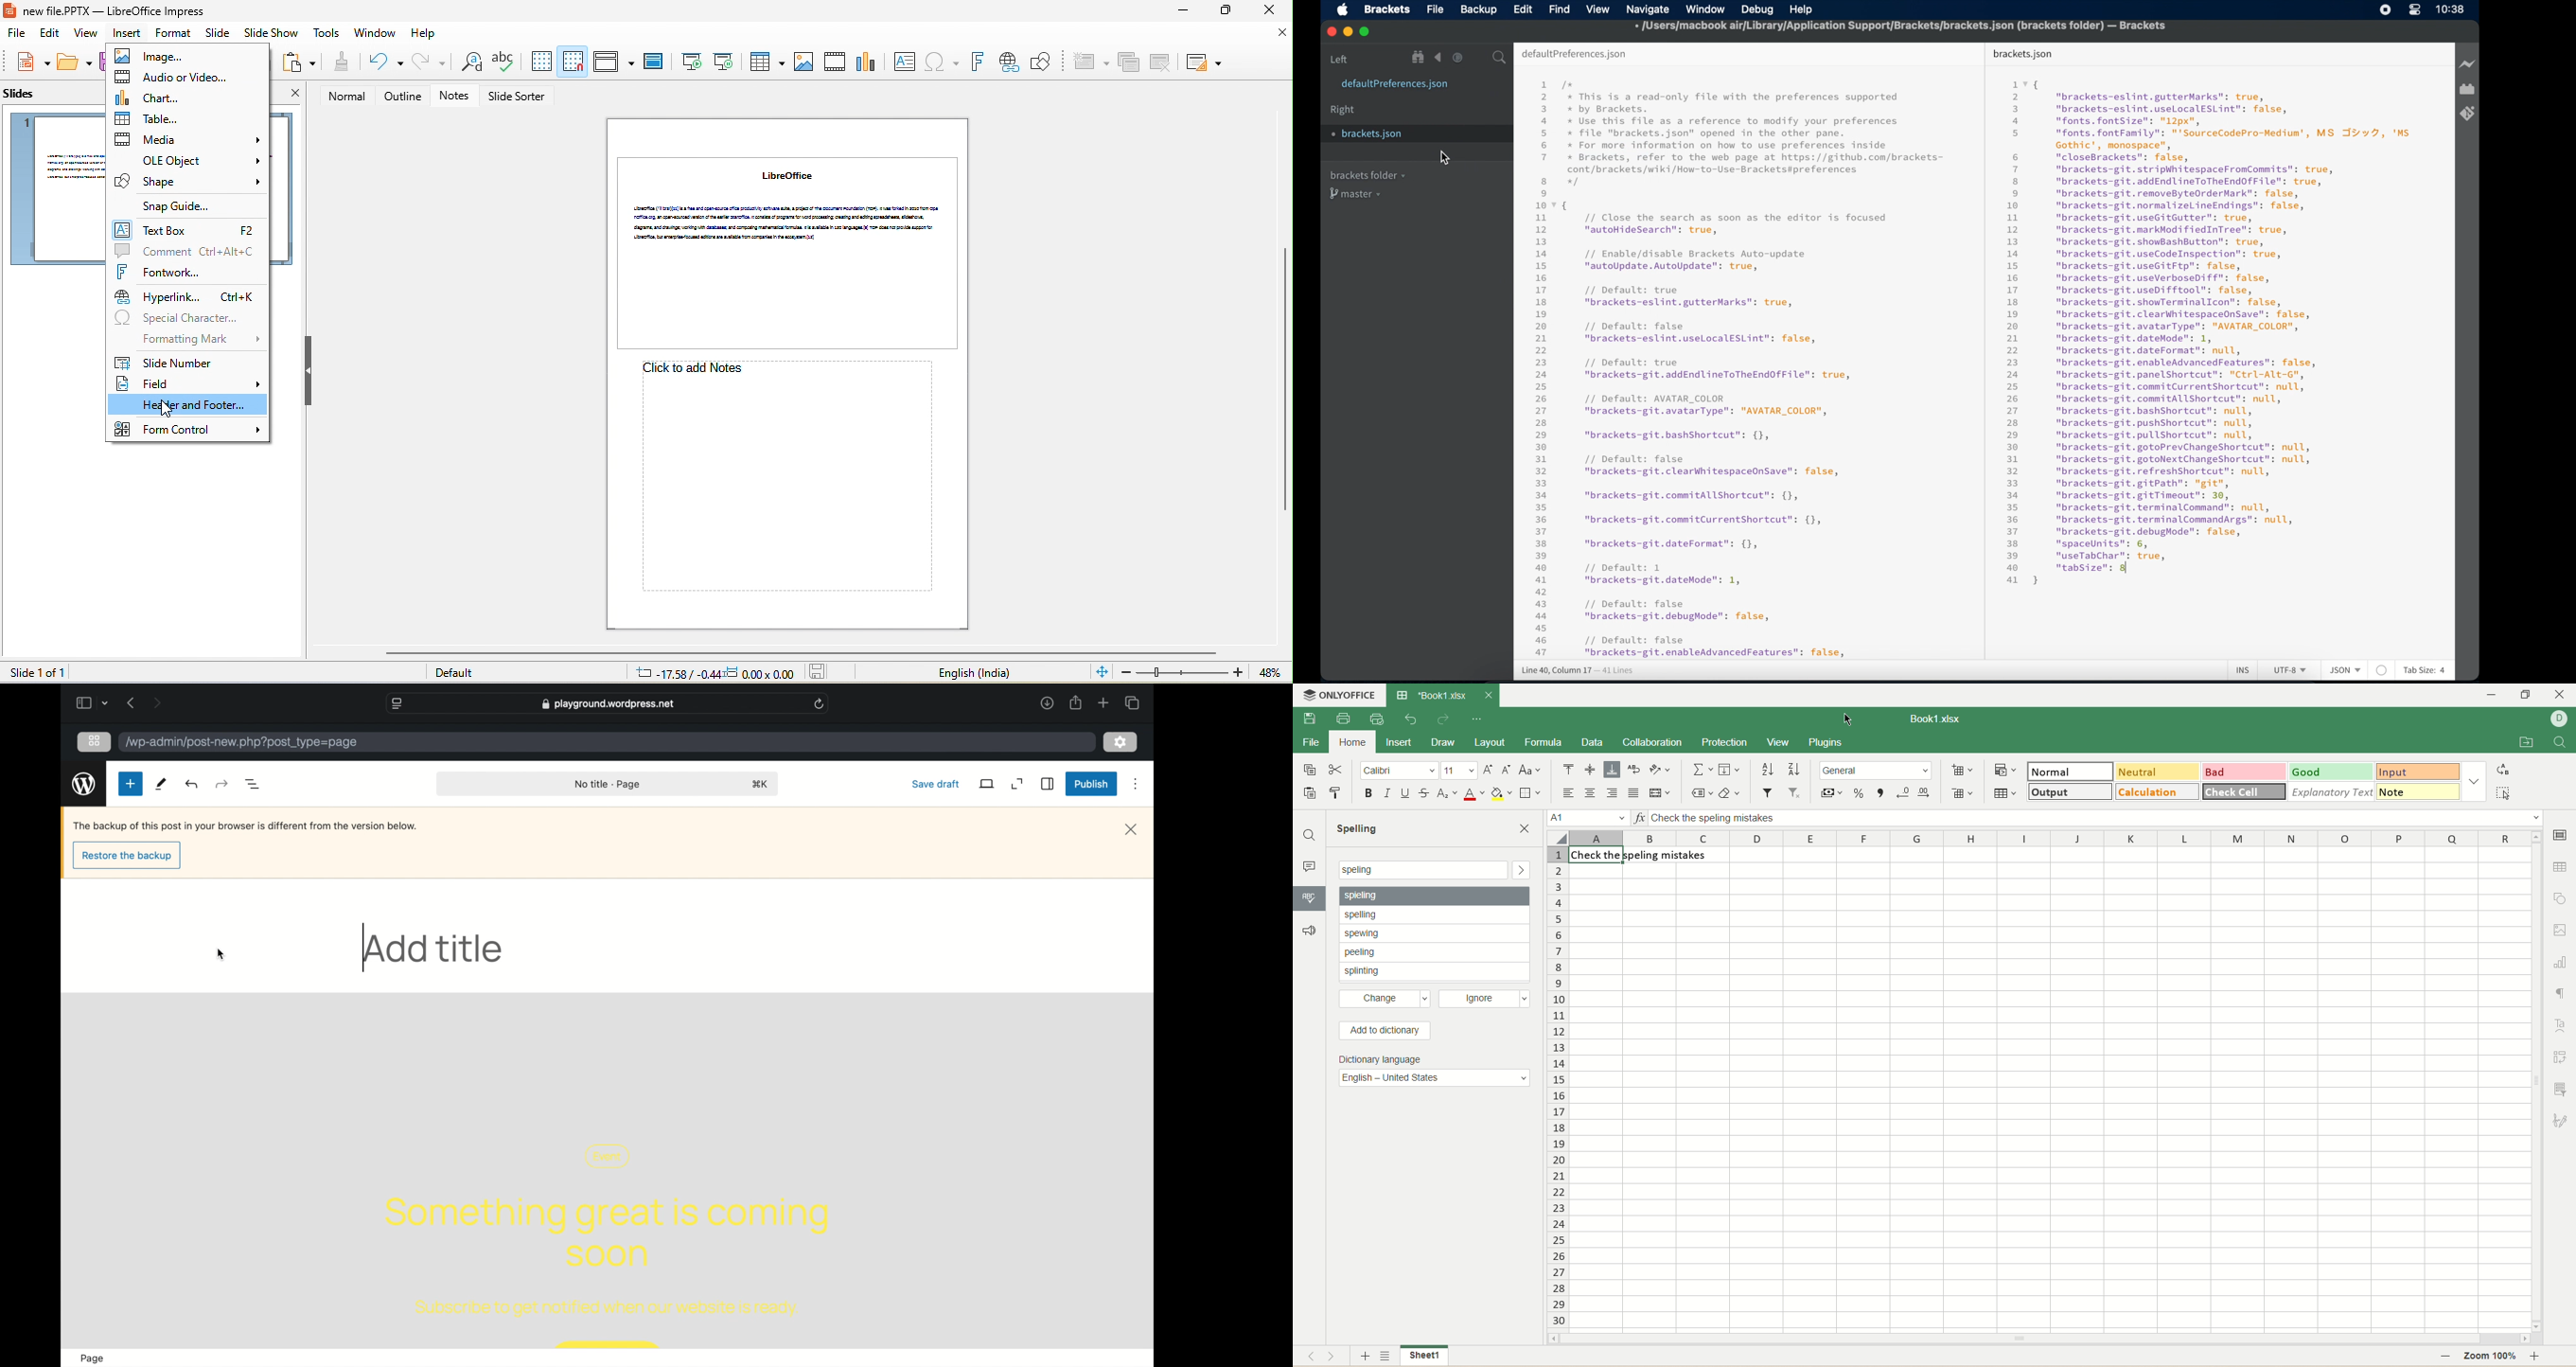  What do you see at coordinates (690, 62) in the screenshot?
I see `start from first slide` at bounding box center [690, 62].